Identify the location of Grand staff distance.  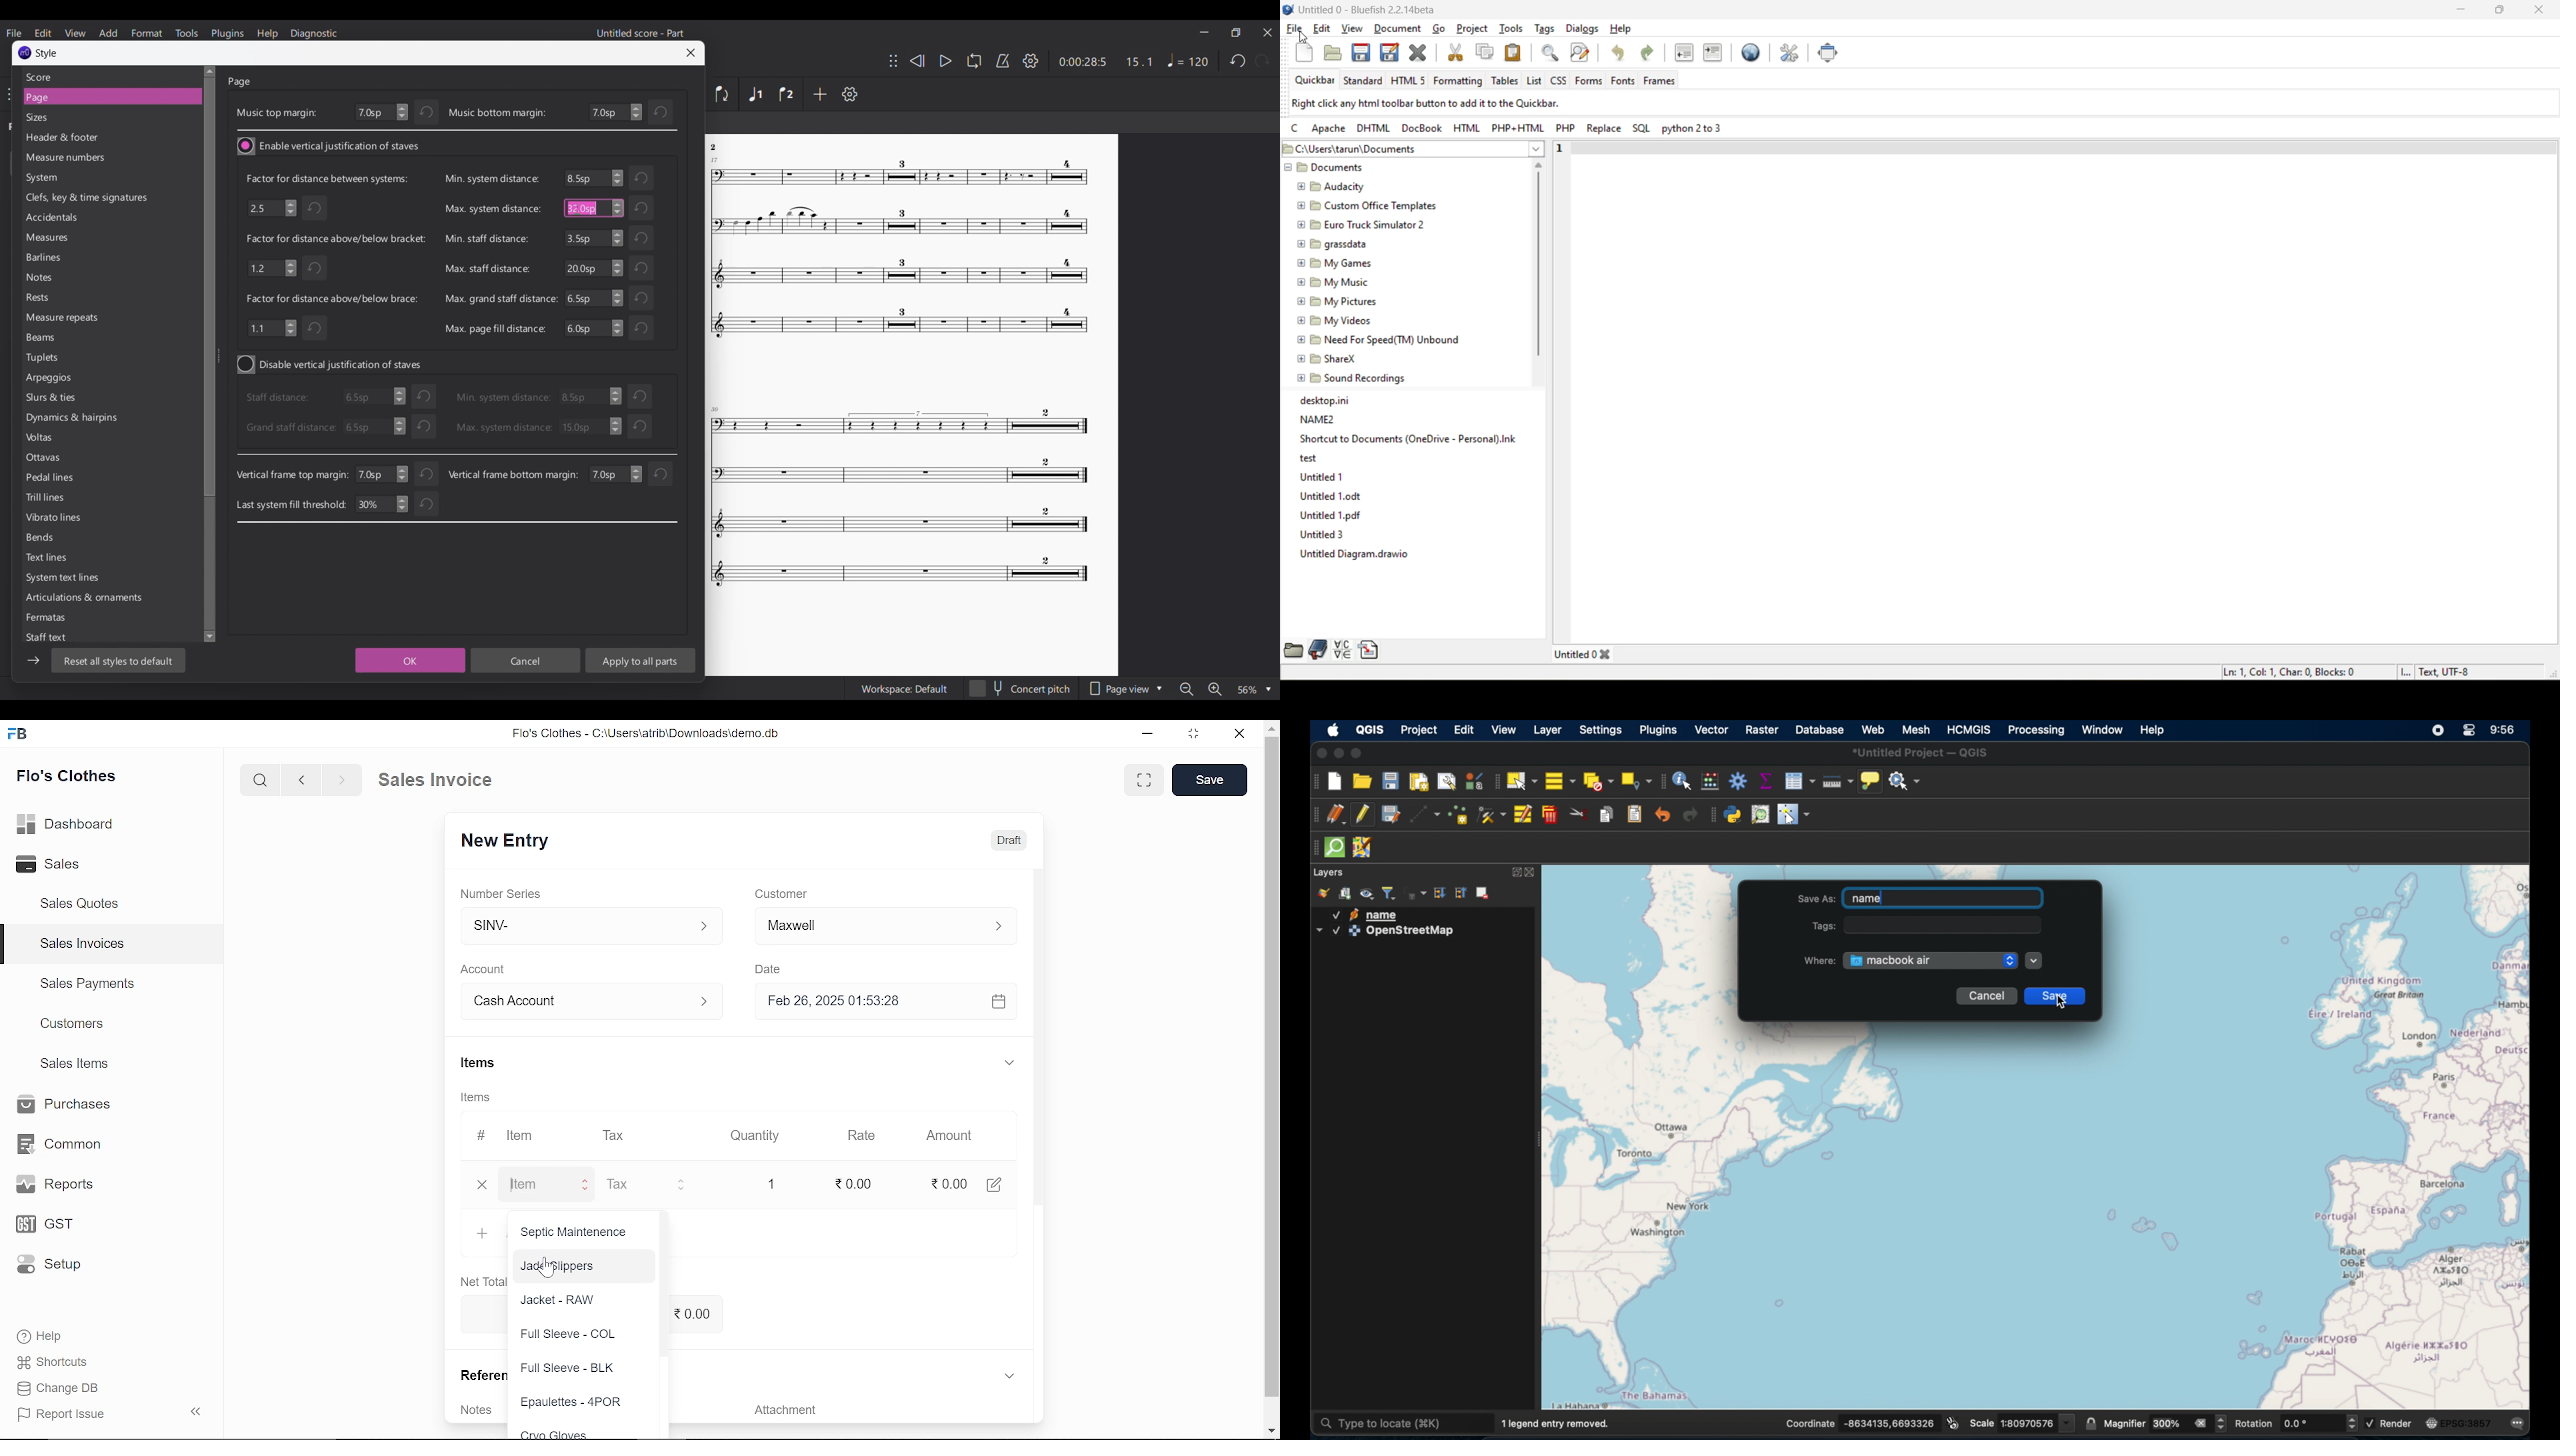
(289, 427).